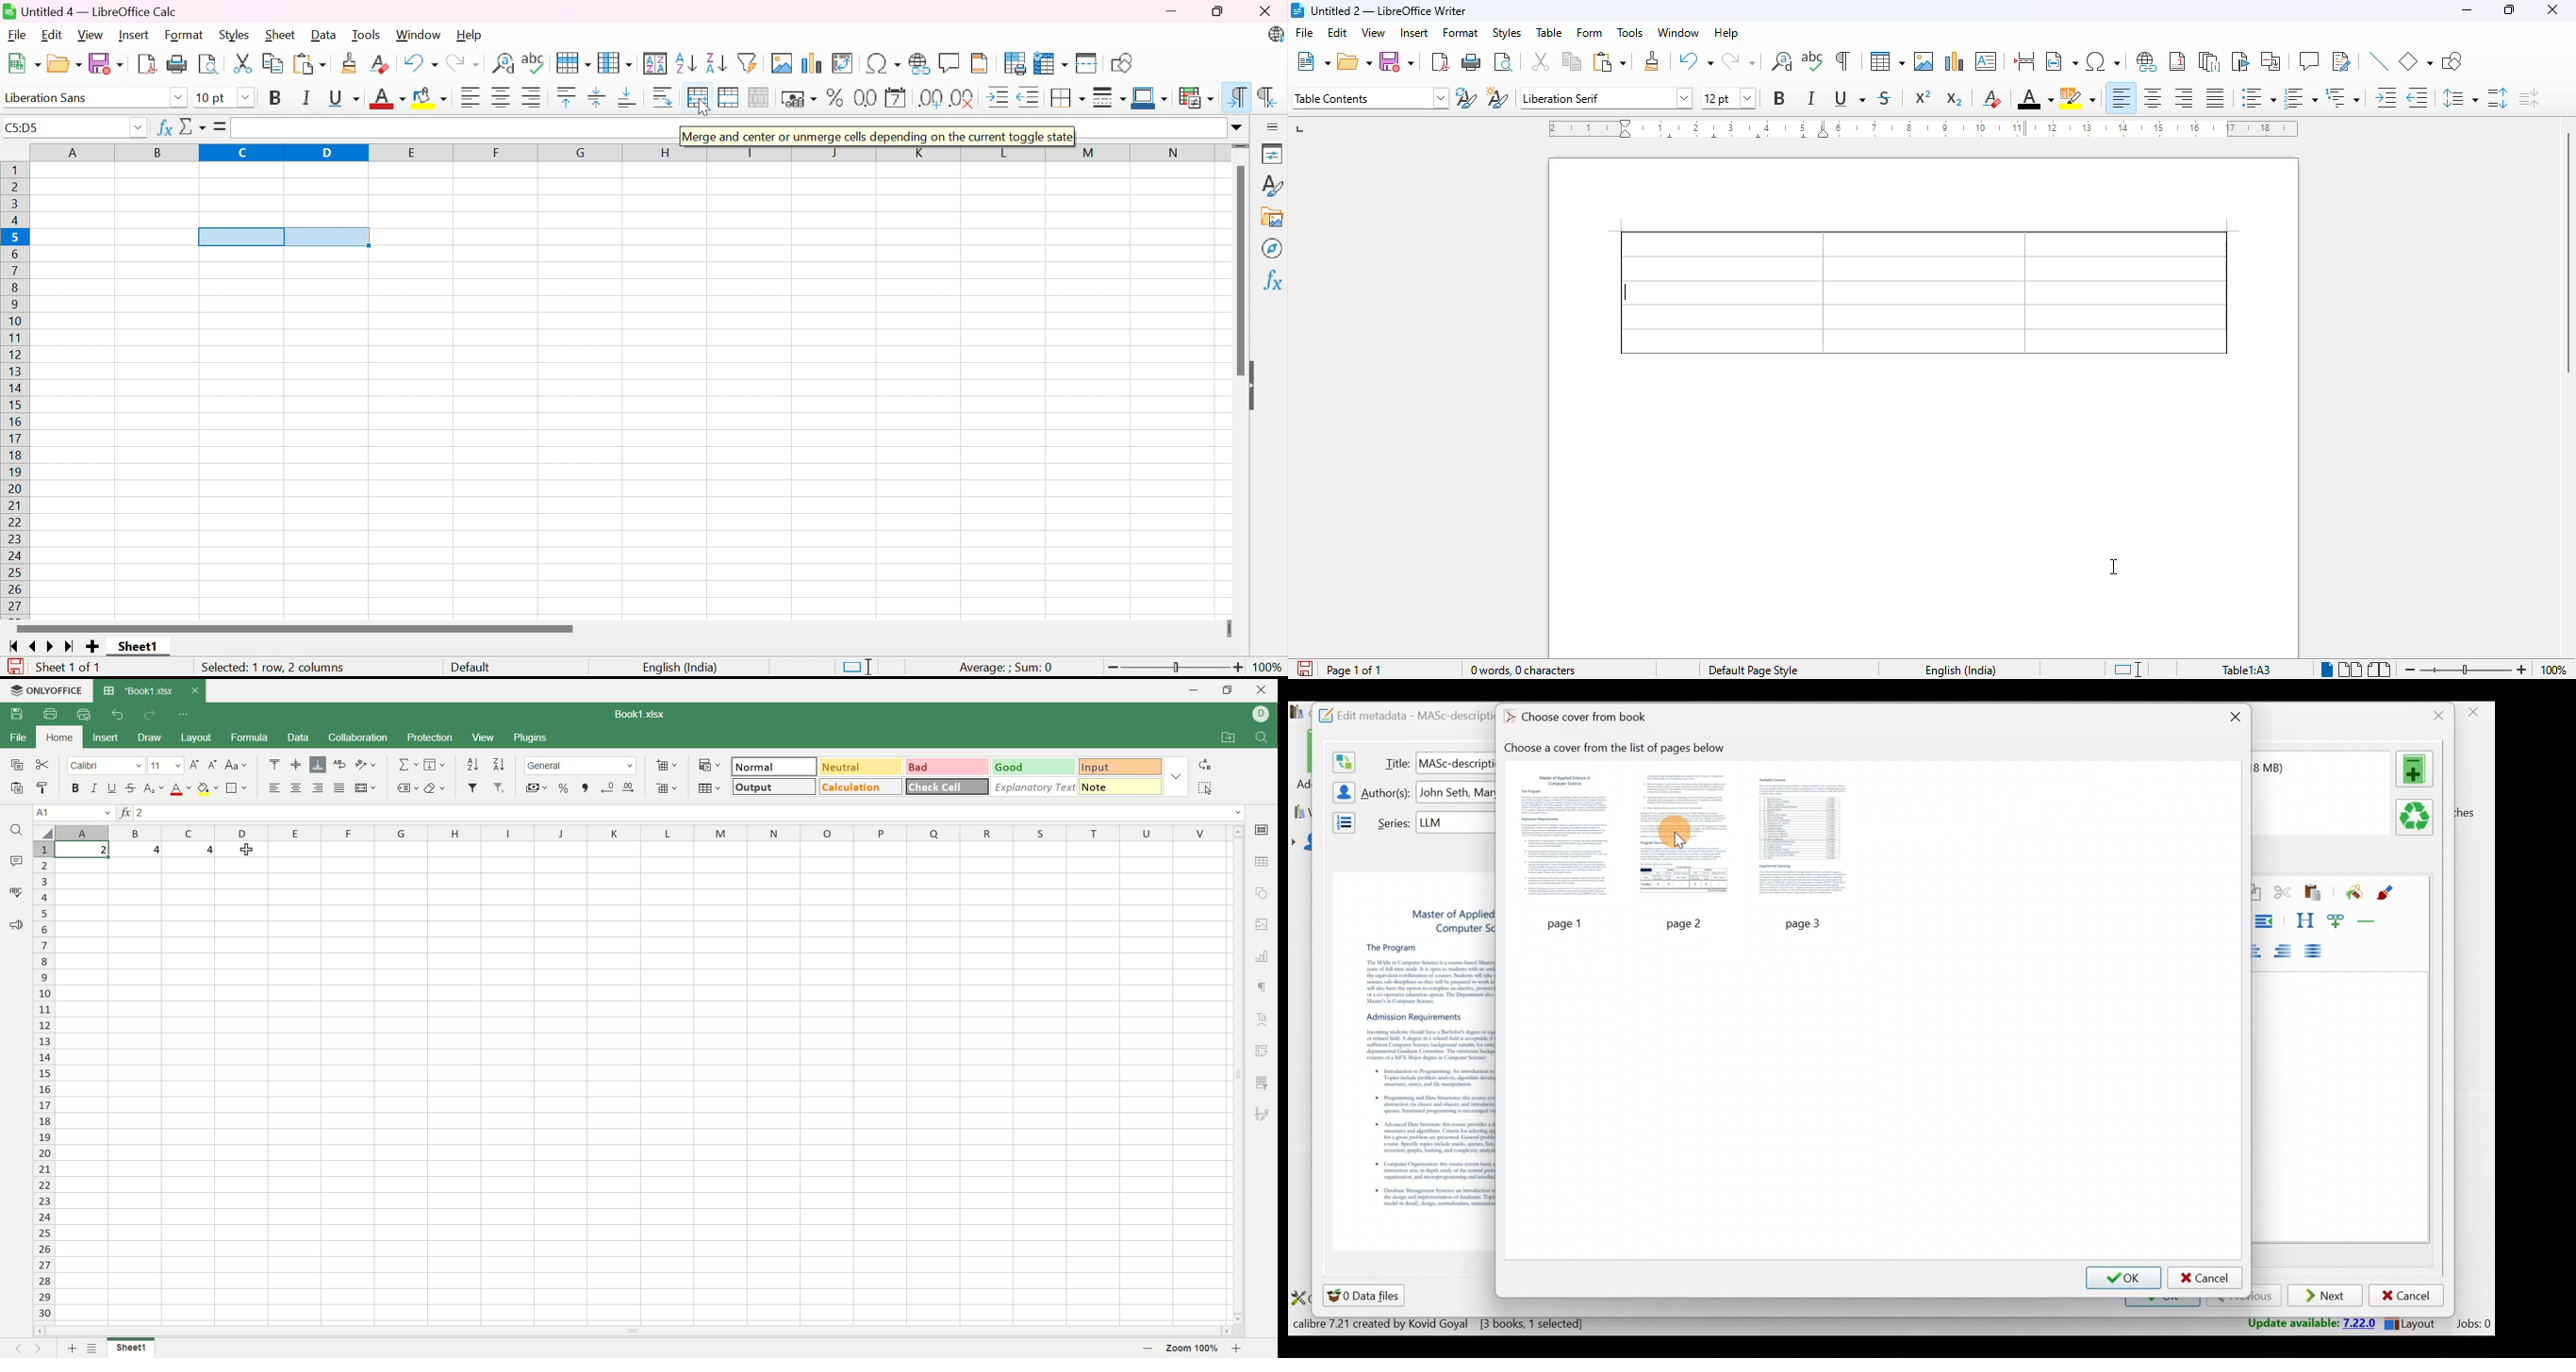  Describe the element at coordinates (1261, 1115) in the screenshot. I see `signature settings` at that location.